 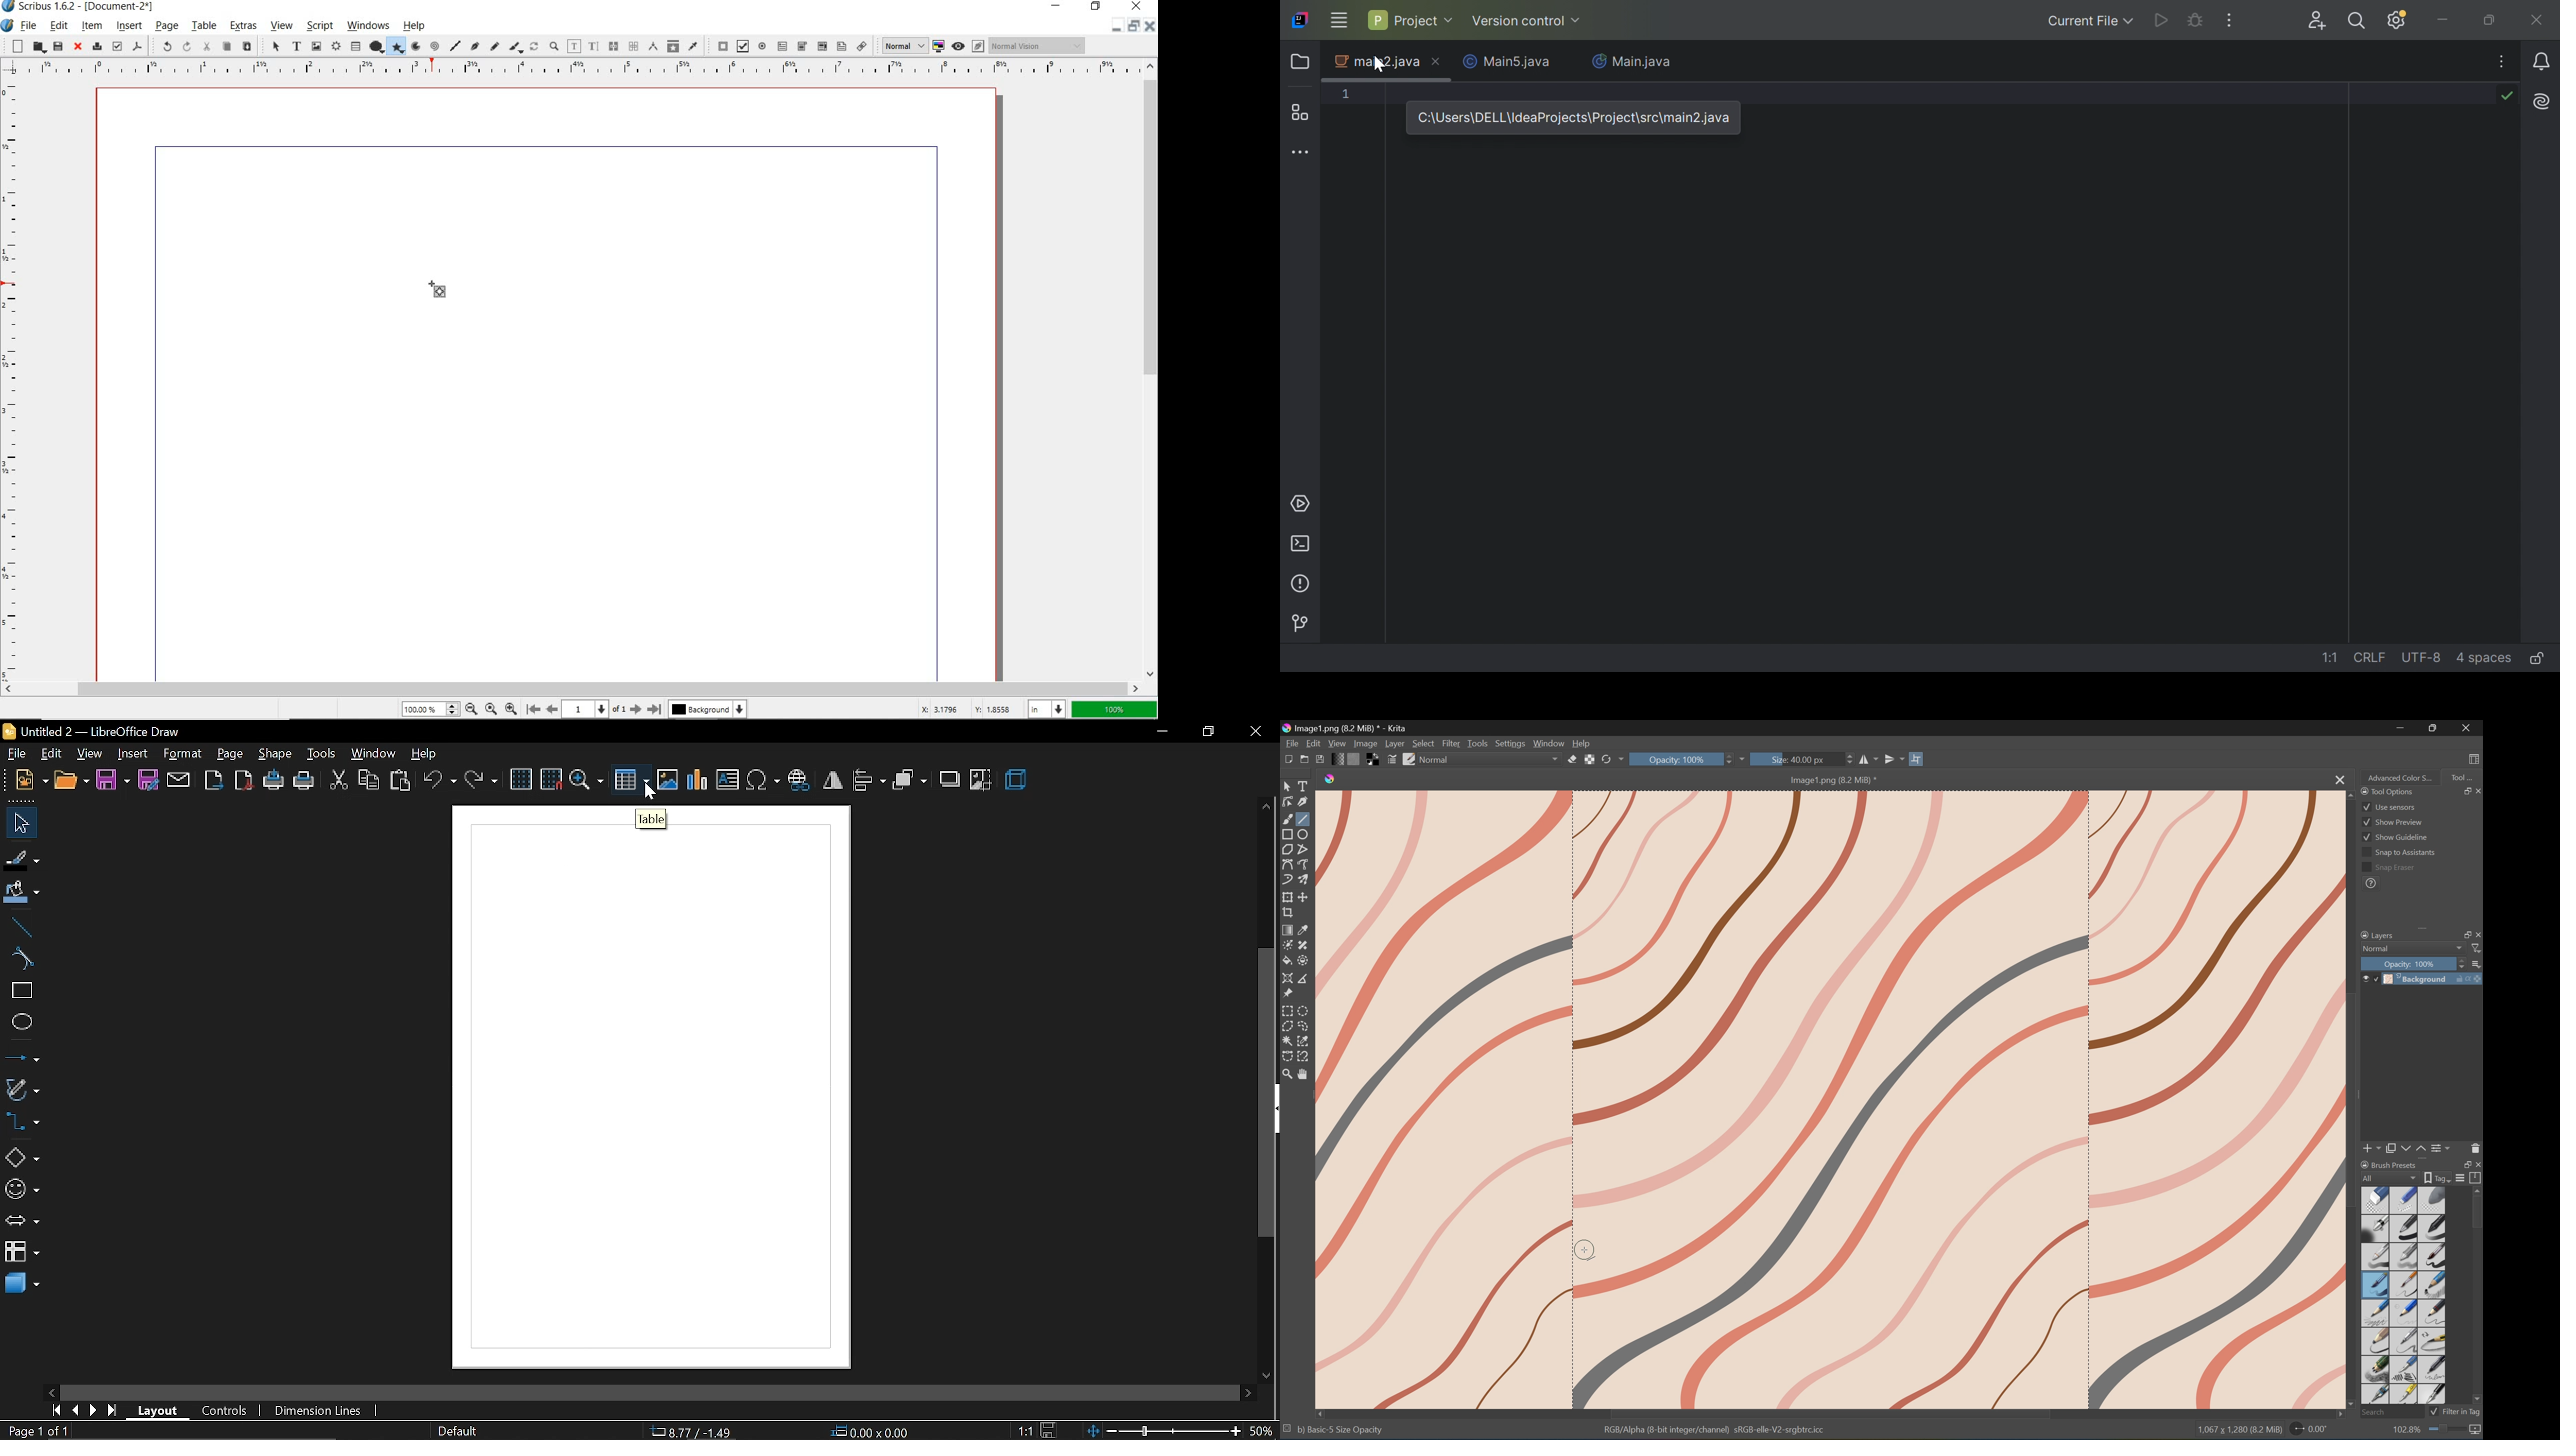 I want to click on align, so click(x=870, y=781).